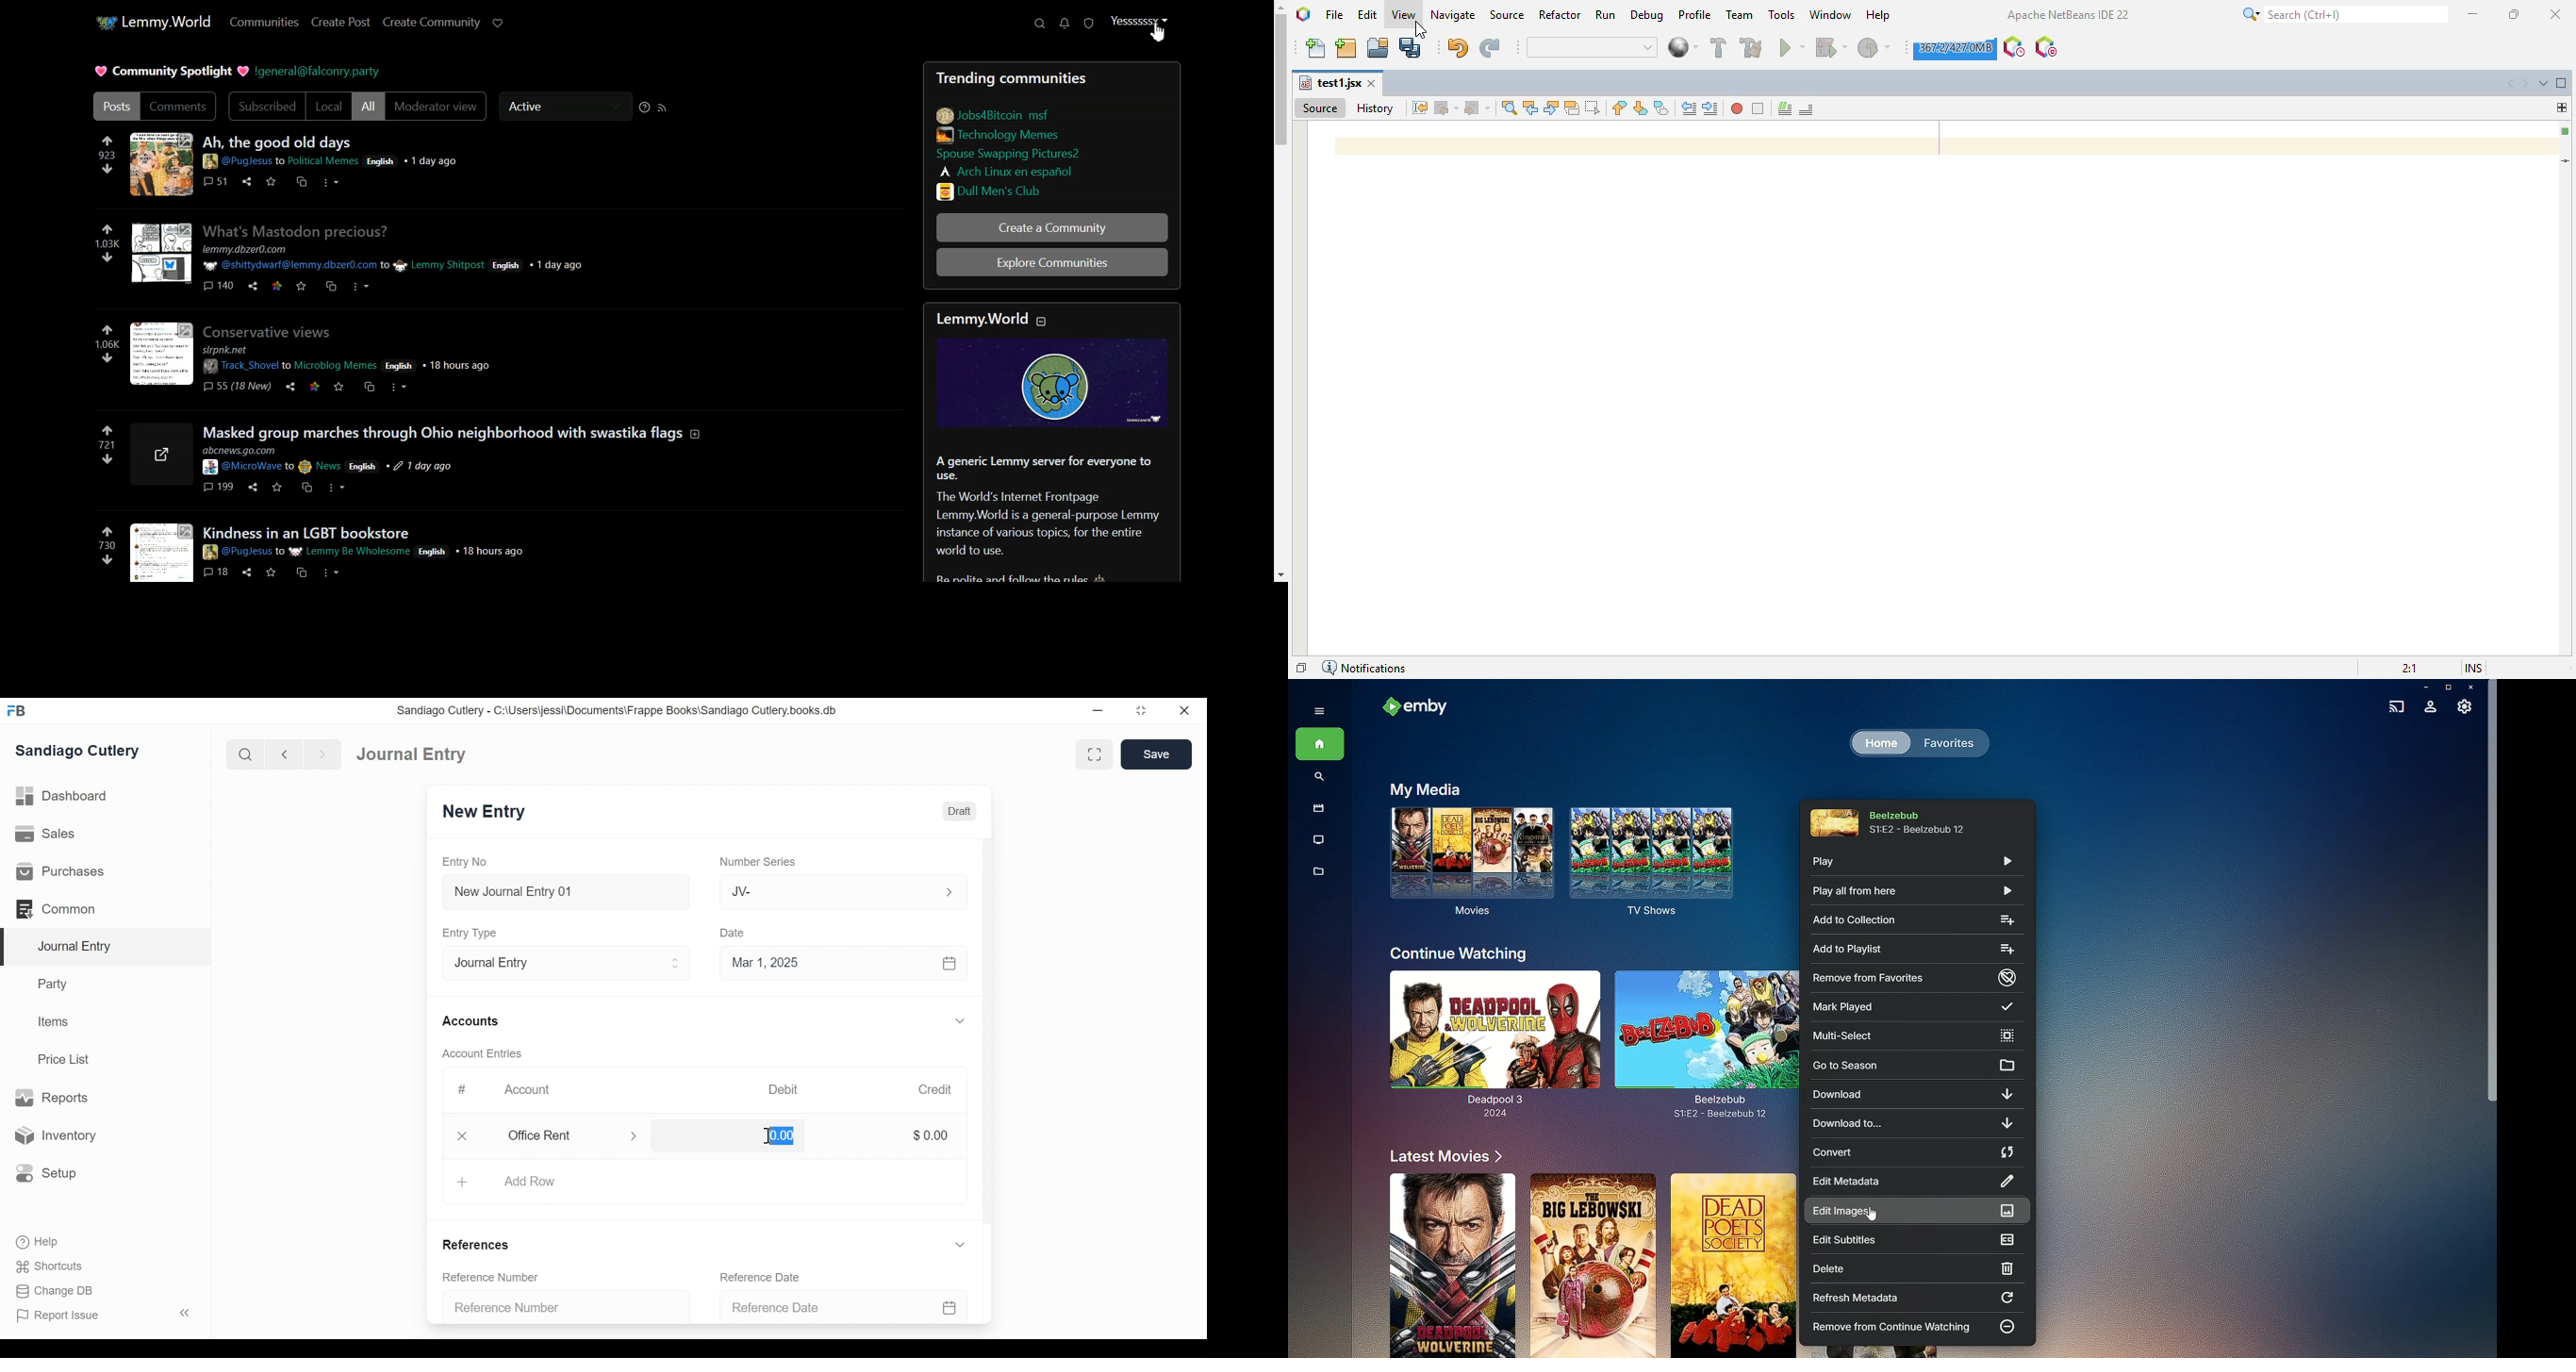 The width and height of the screenshot is (2576, 1372). What do you see at coordinates (1916, 1299) in the screenshot?
I see `Refresh Metadata` at bounding box center [1916, 1299].